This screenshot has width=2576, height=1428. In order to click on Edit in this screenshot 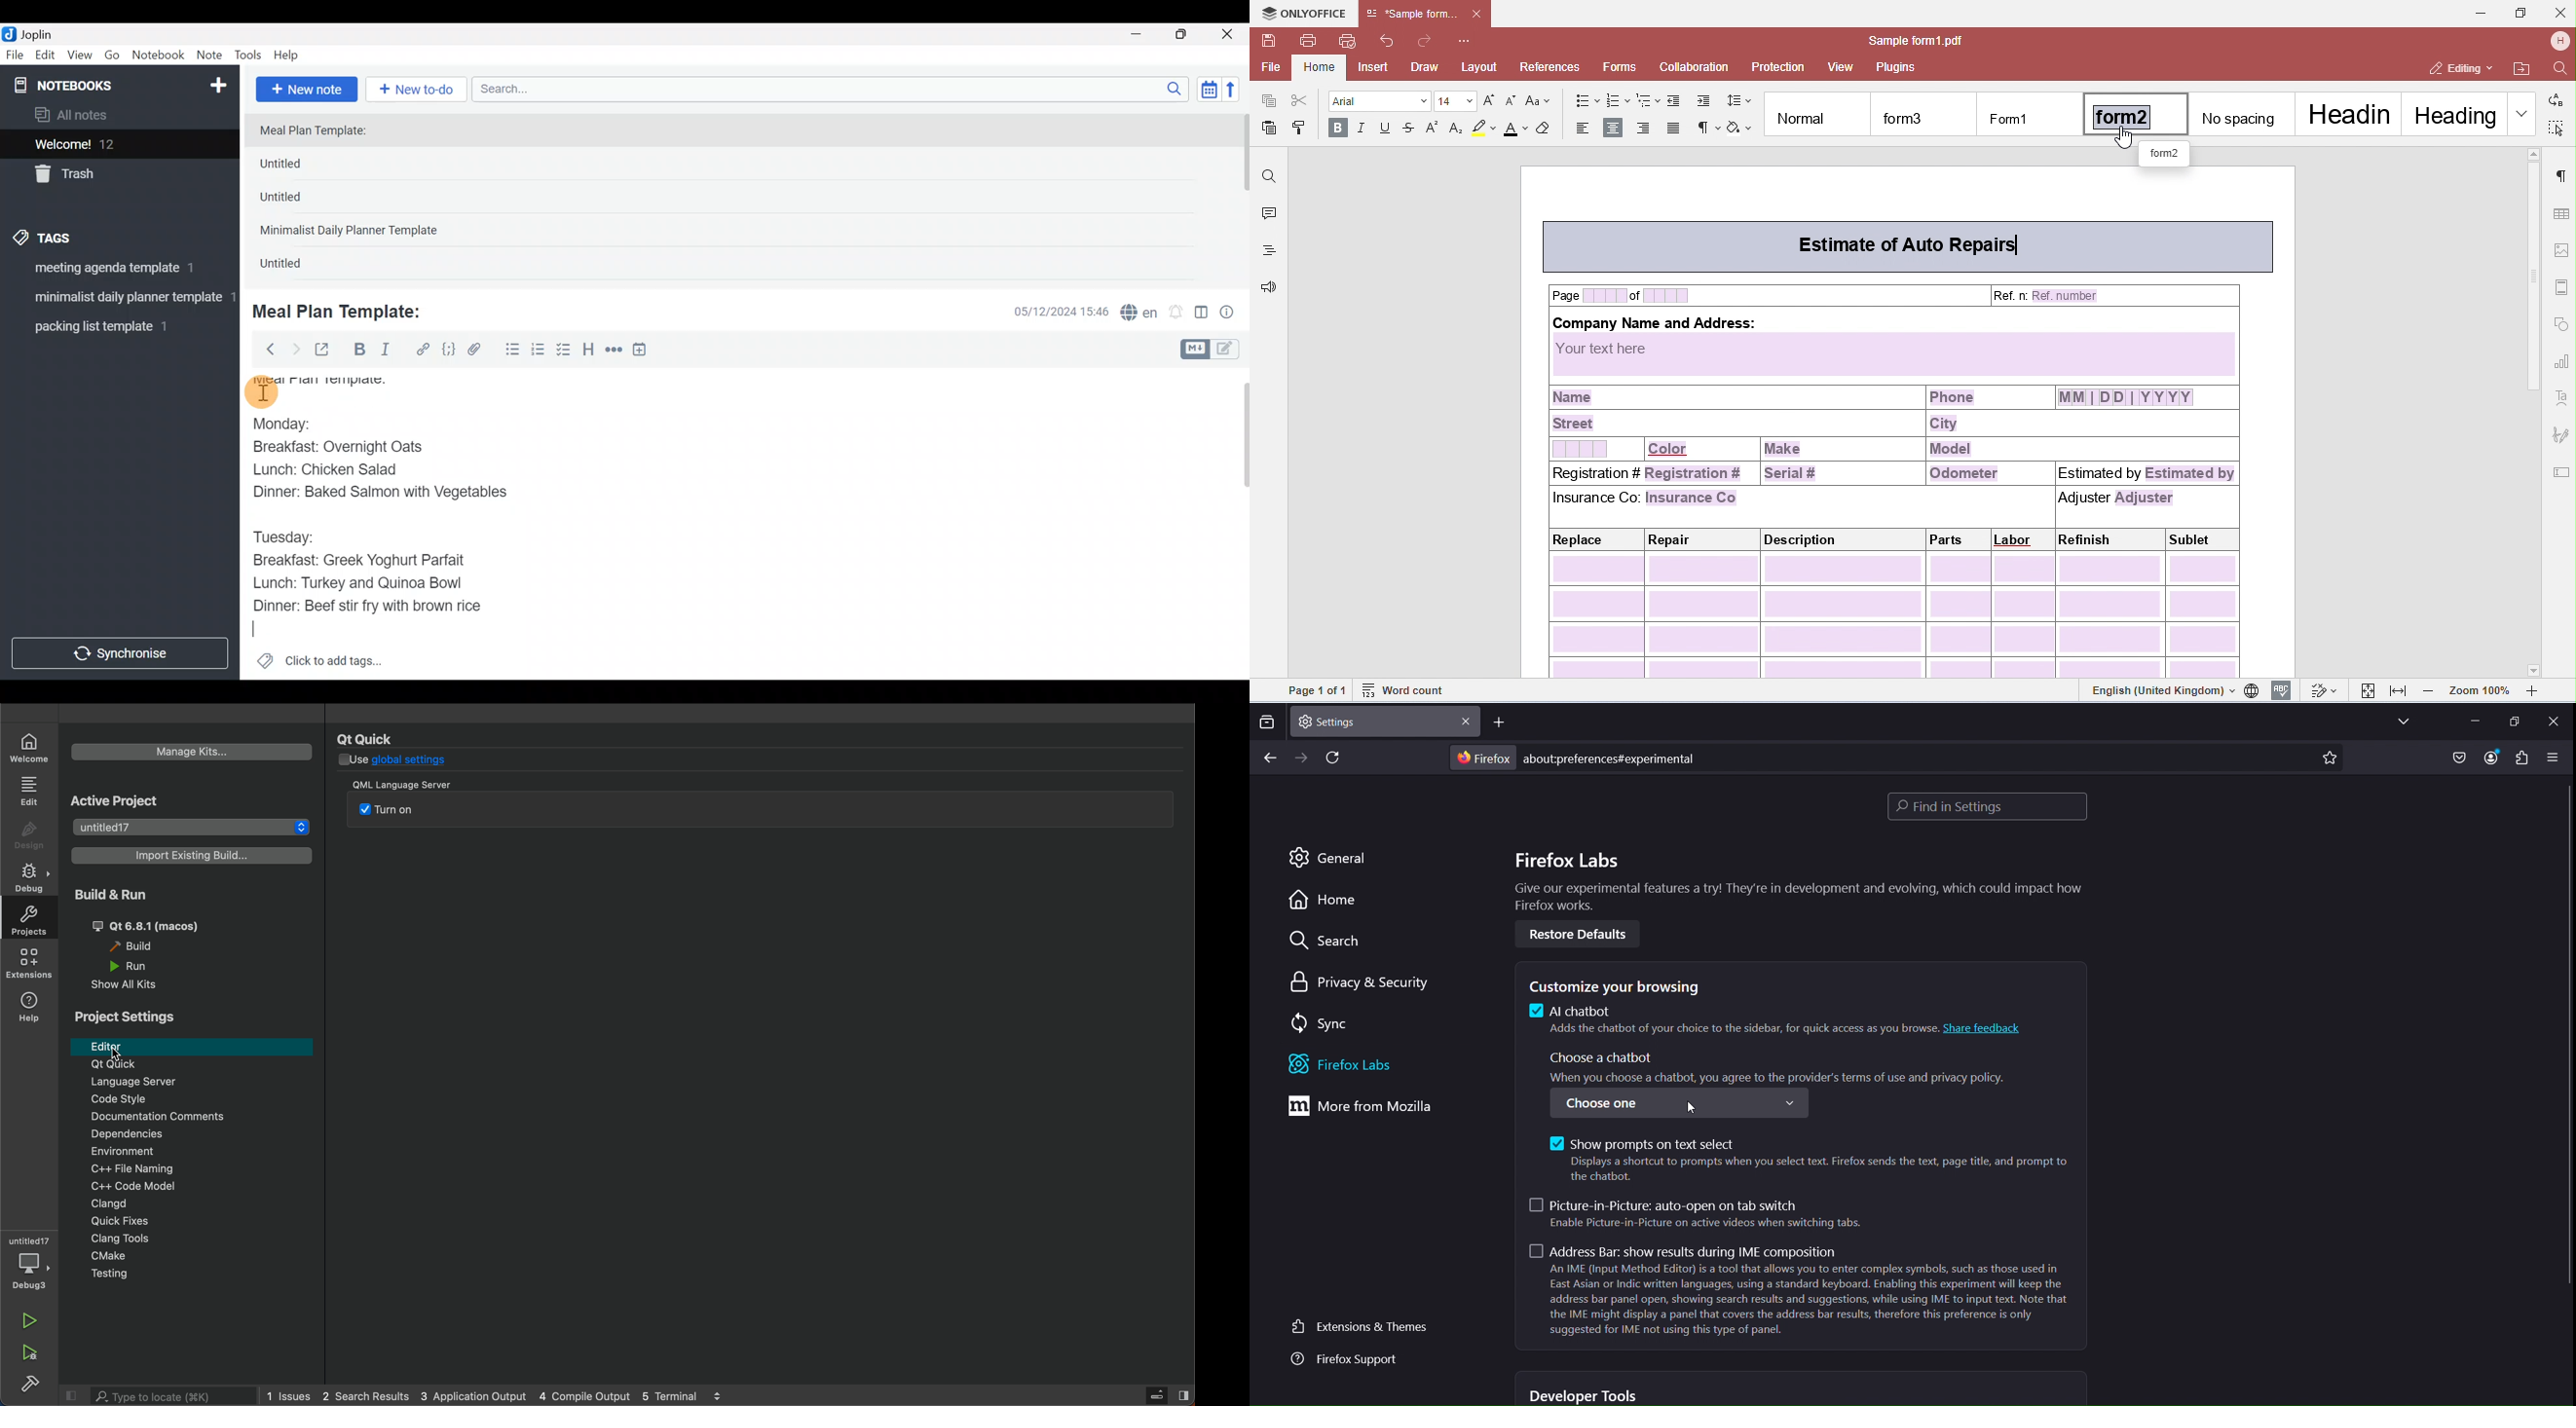, I will do `click(46, 57)`.